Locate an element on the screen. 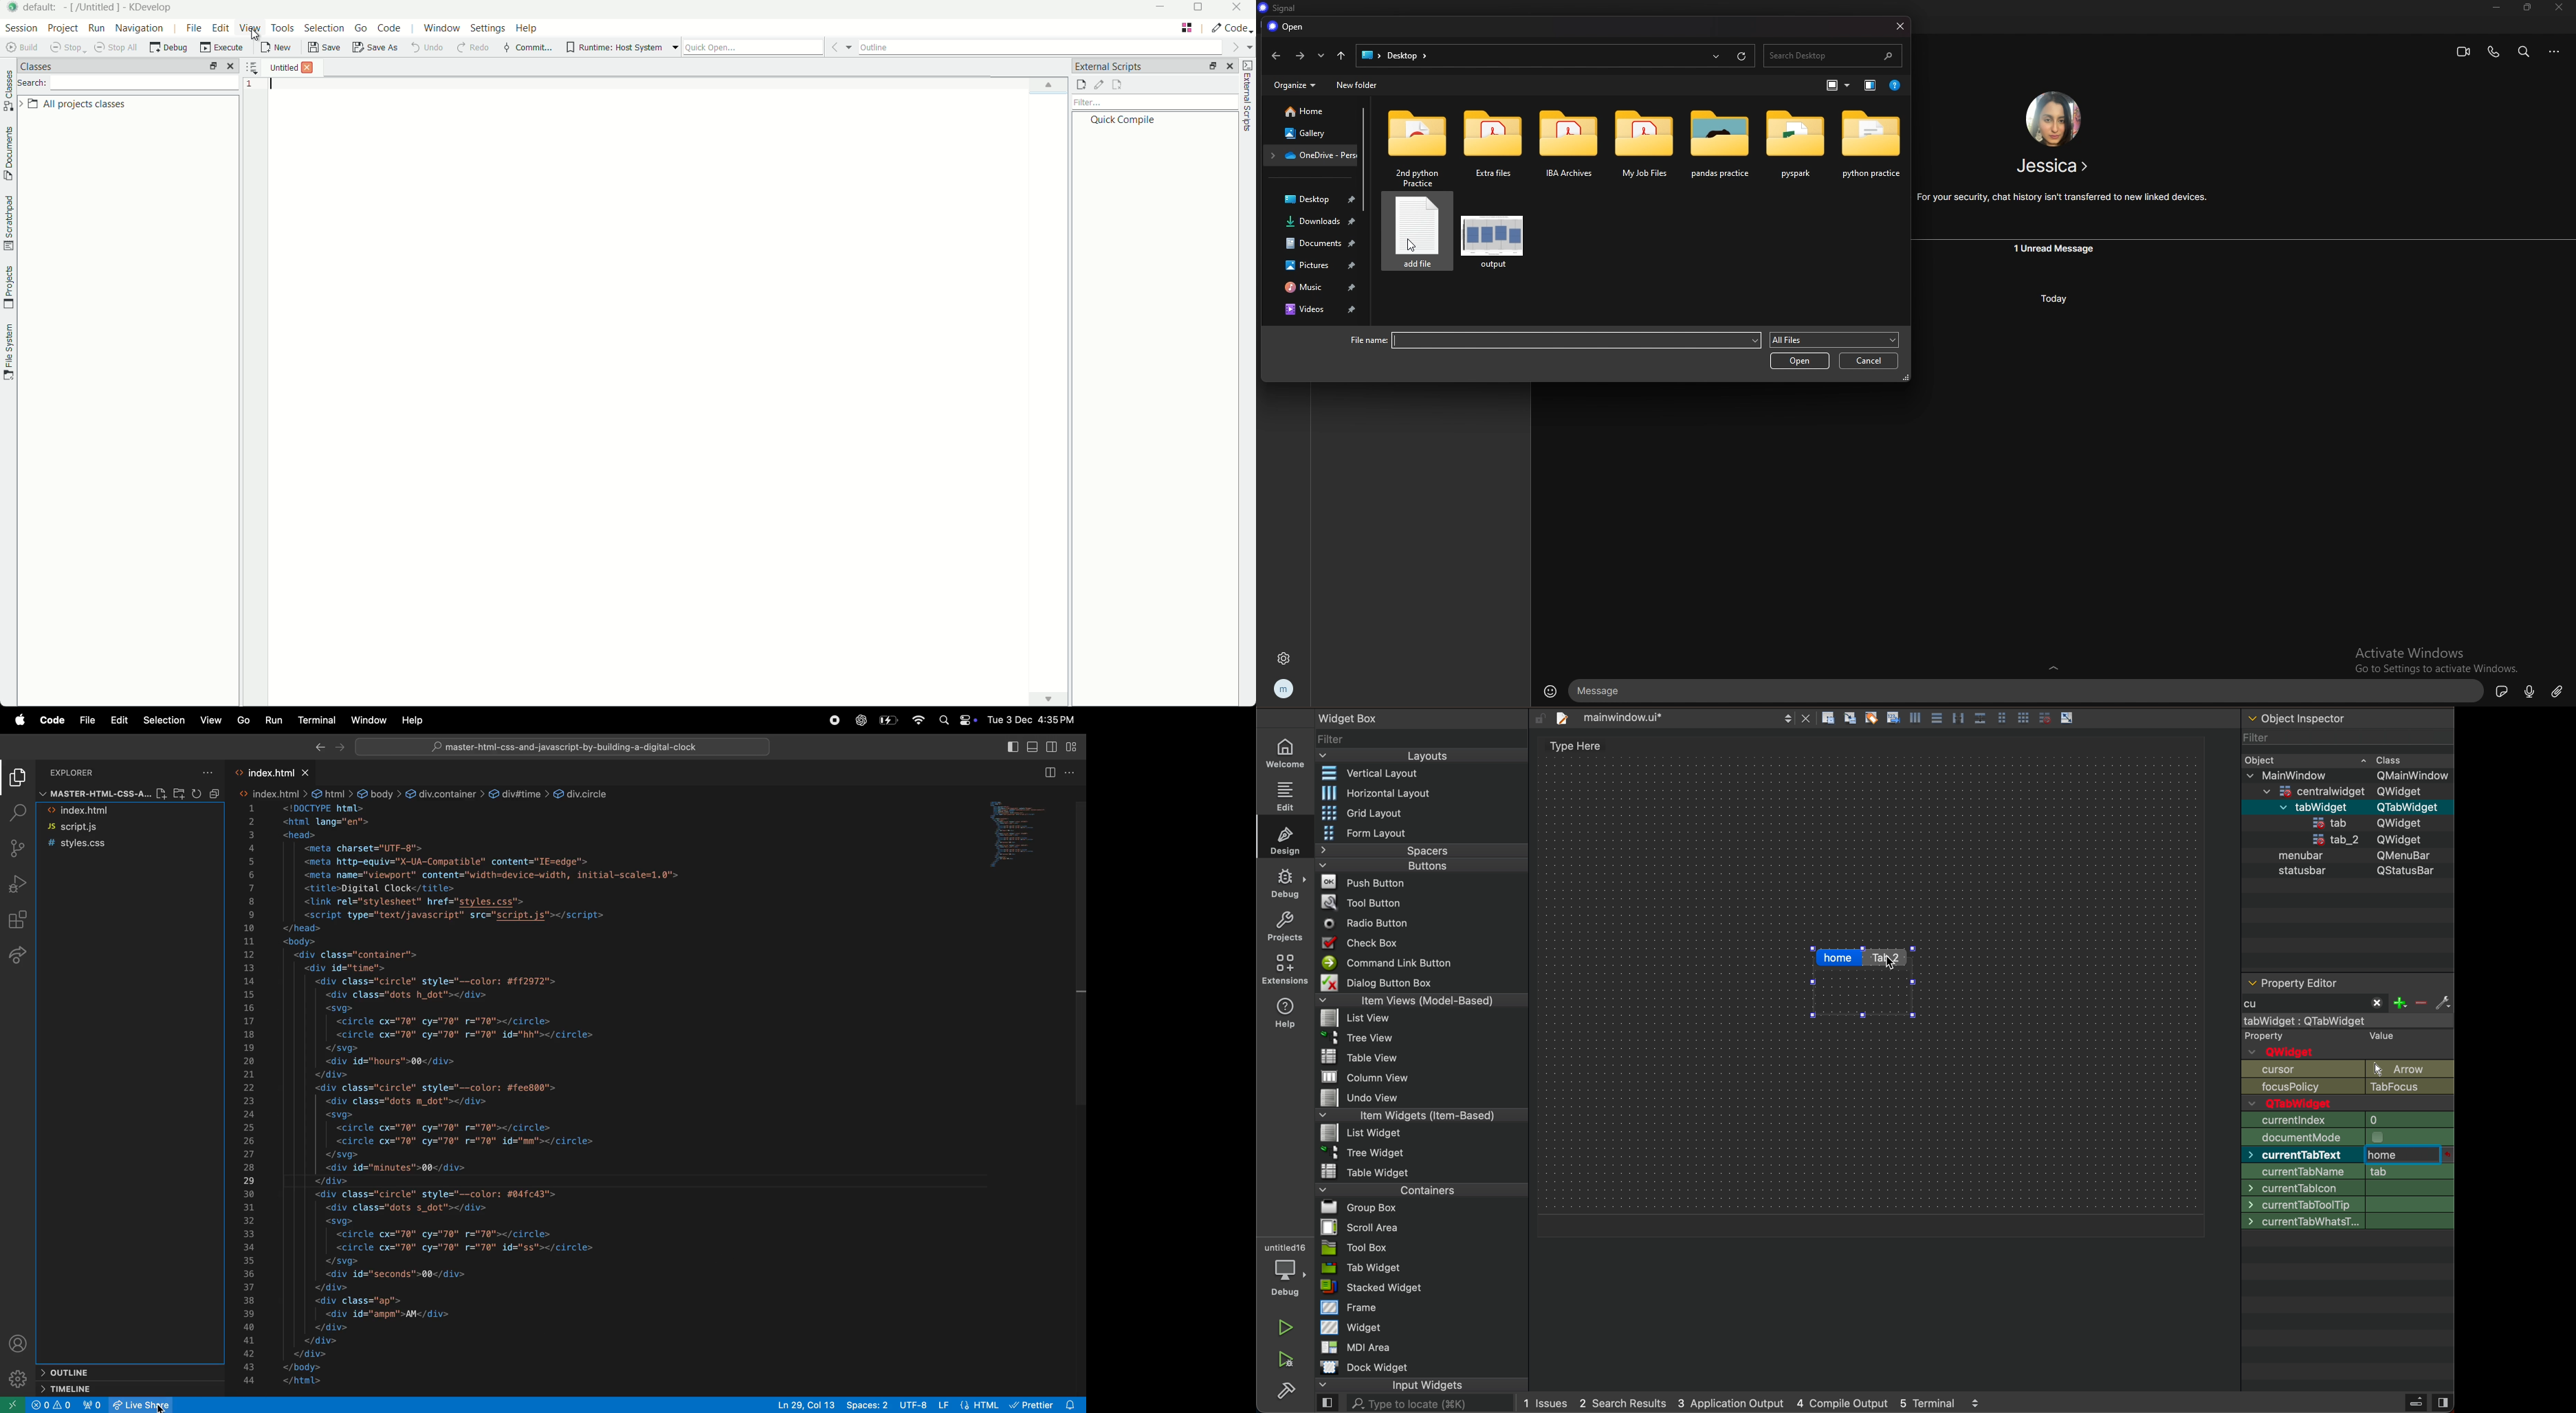 This screenshot has height=1428, width=2576. profile is located at coordinates (18, 1342).